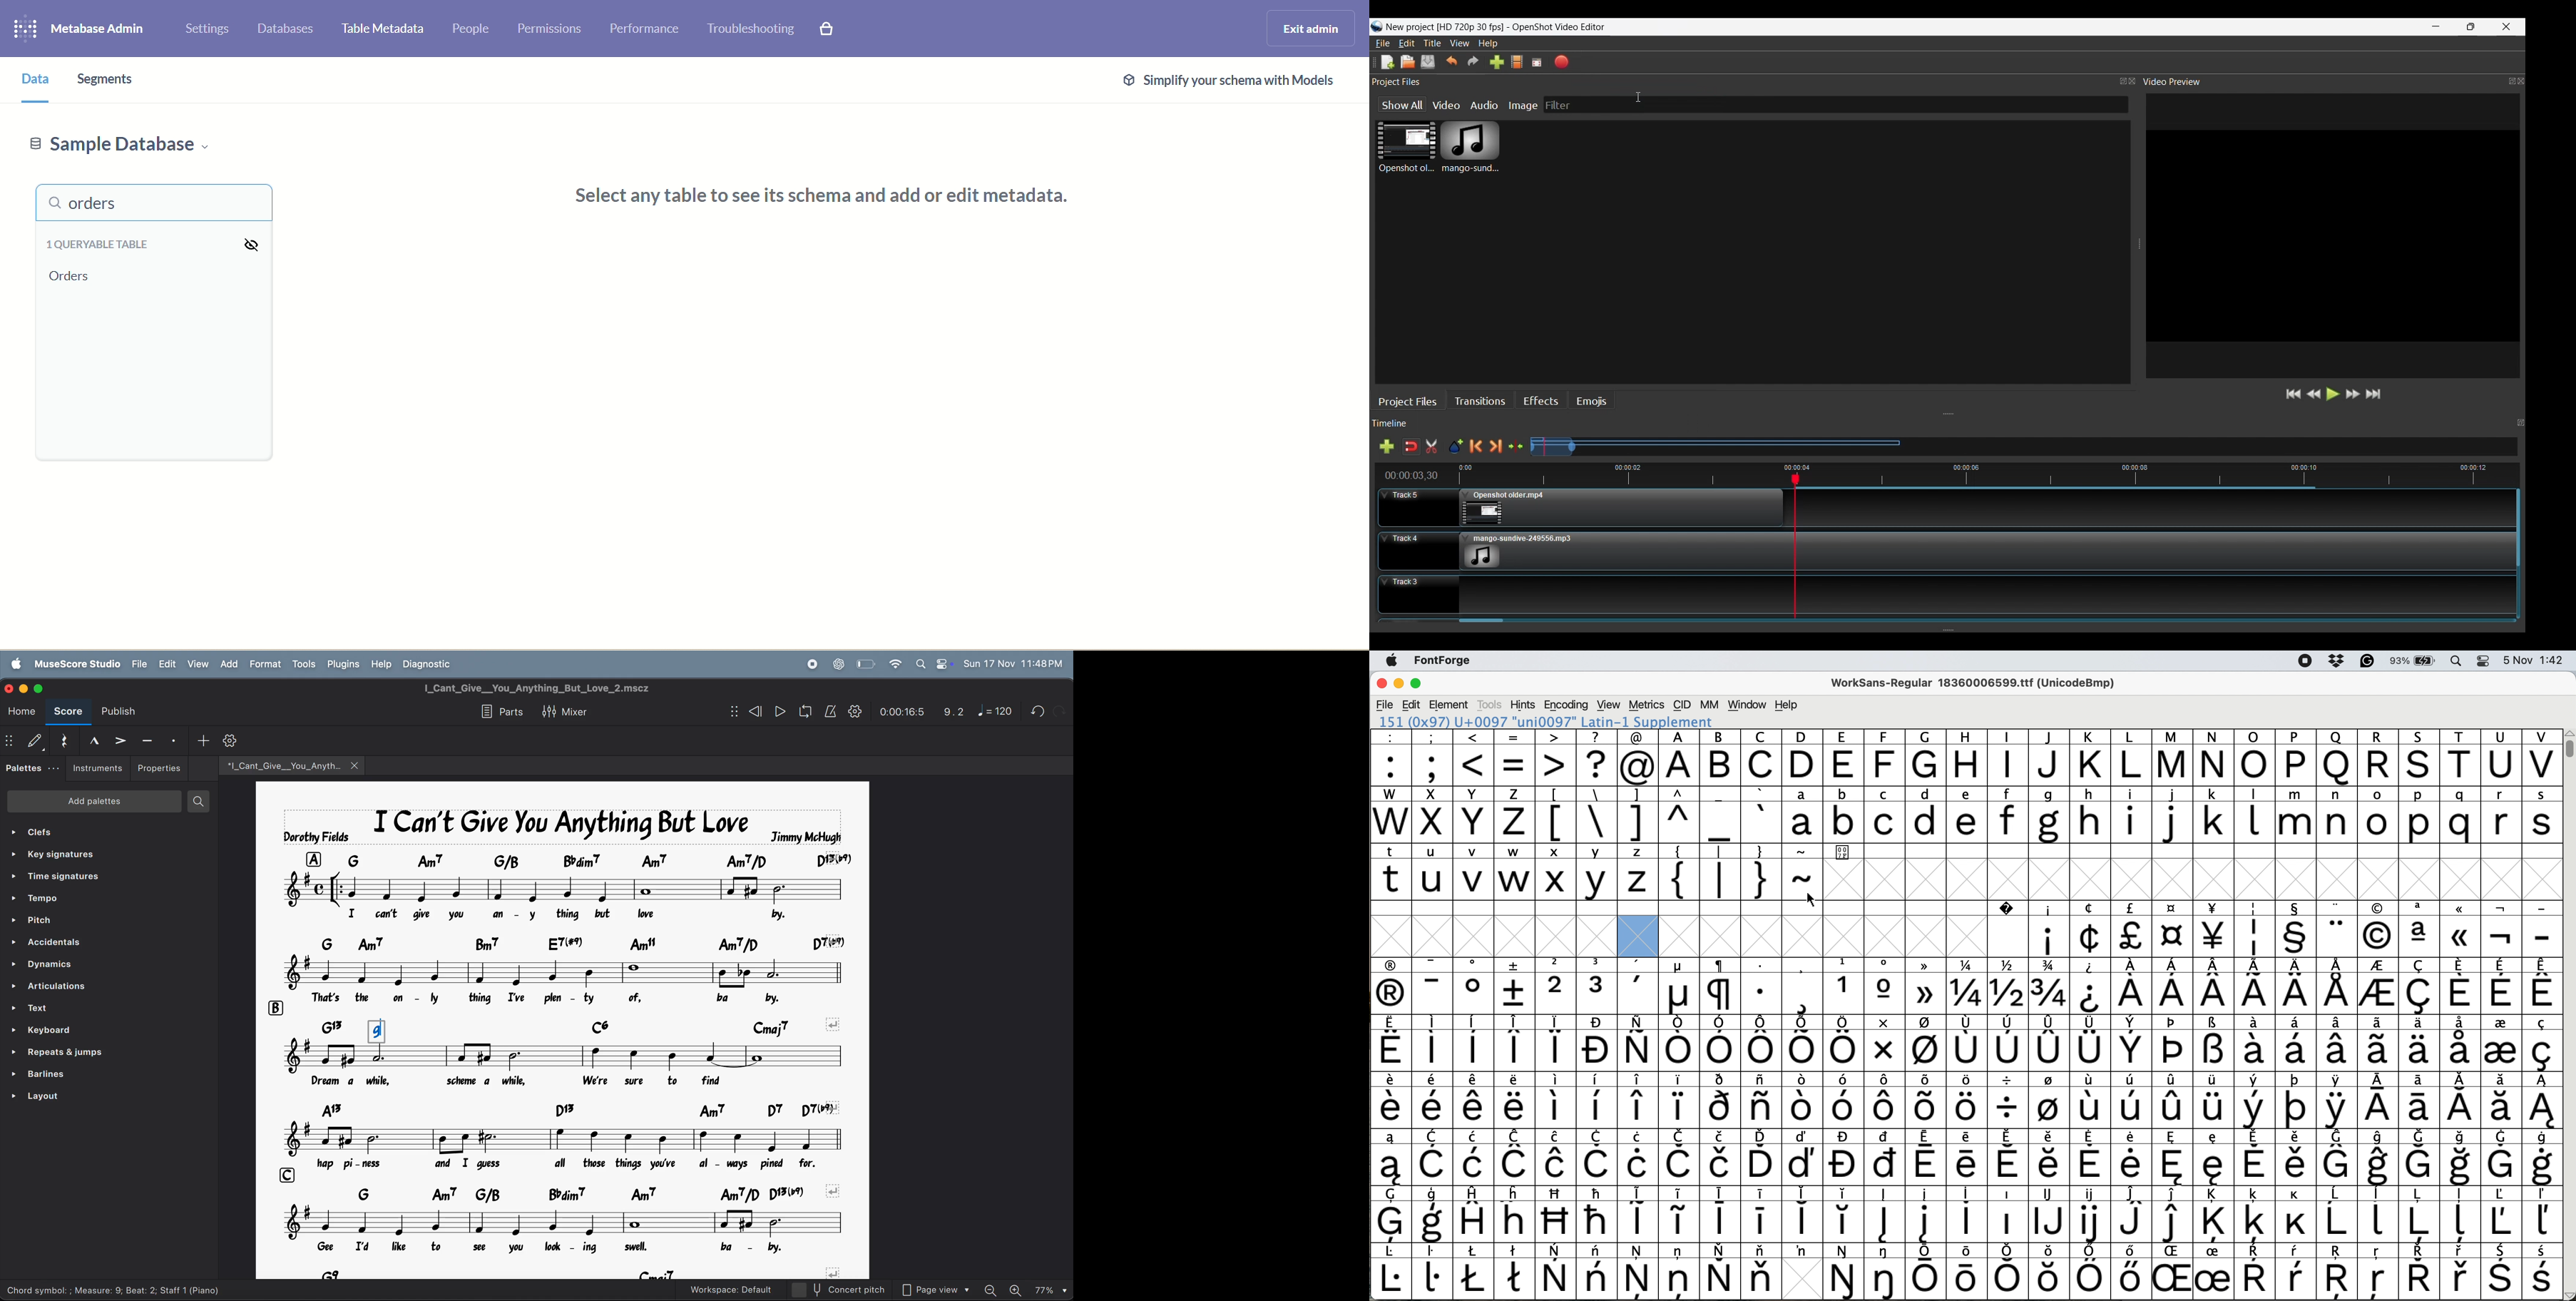 The height and width of the screenshot is (1316, 2576). I want to click on r, so click(2500, 815).